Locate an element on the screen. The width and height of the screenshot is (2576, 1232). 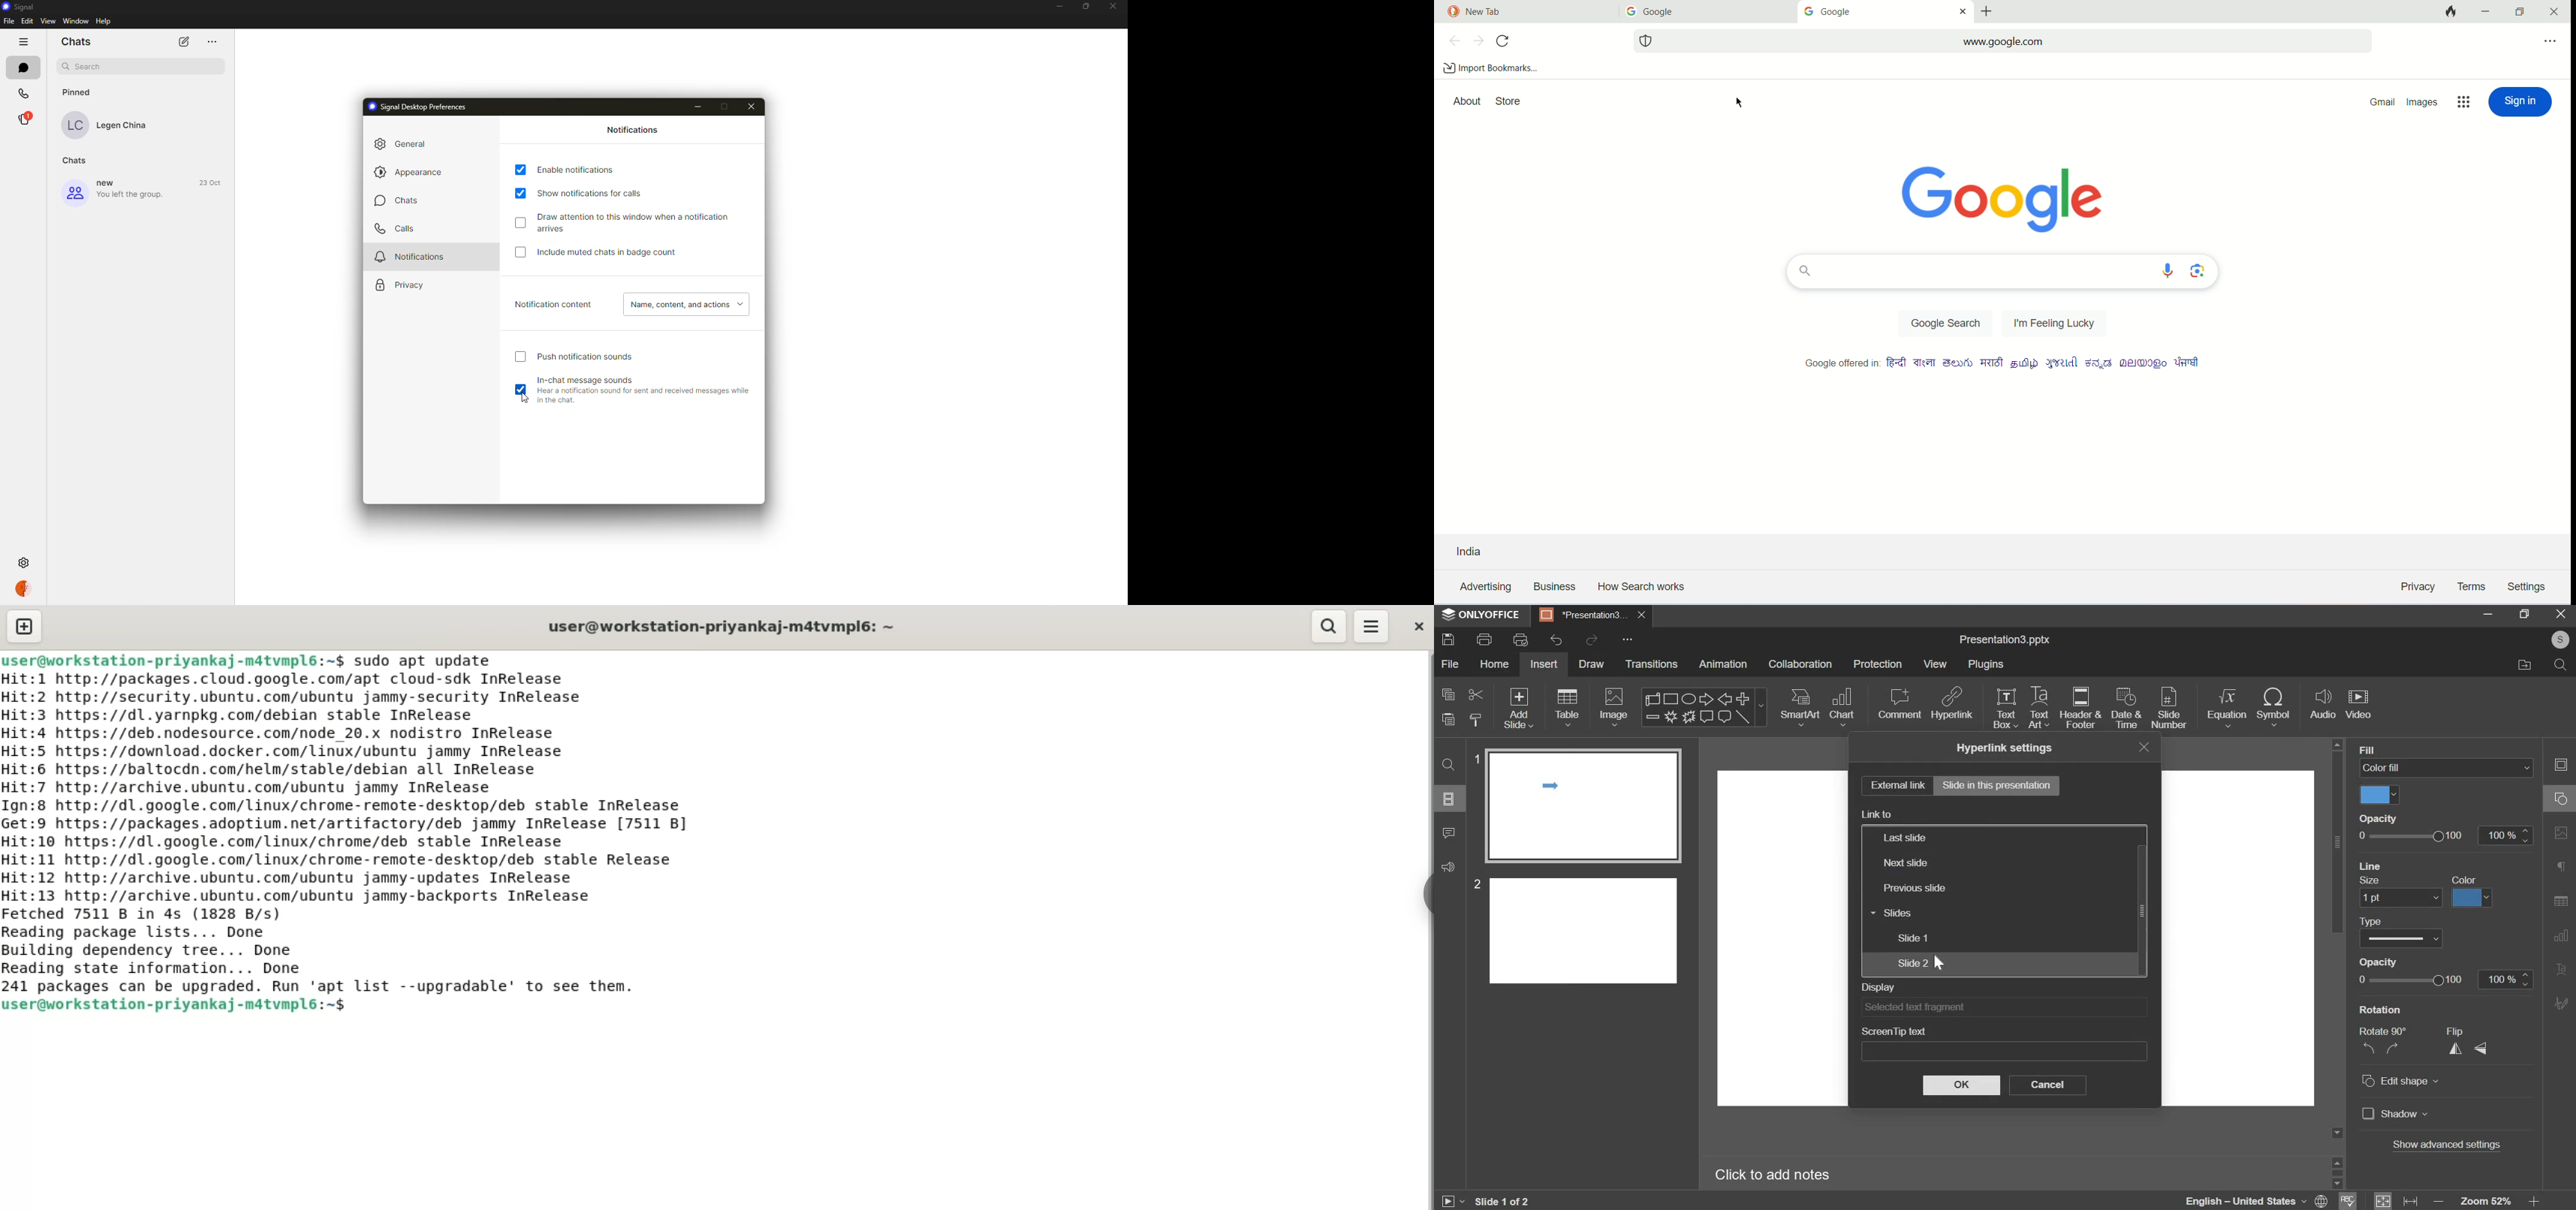
notification content is located at coordinates (554, 305).